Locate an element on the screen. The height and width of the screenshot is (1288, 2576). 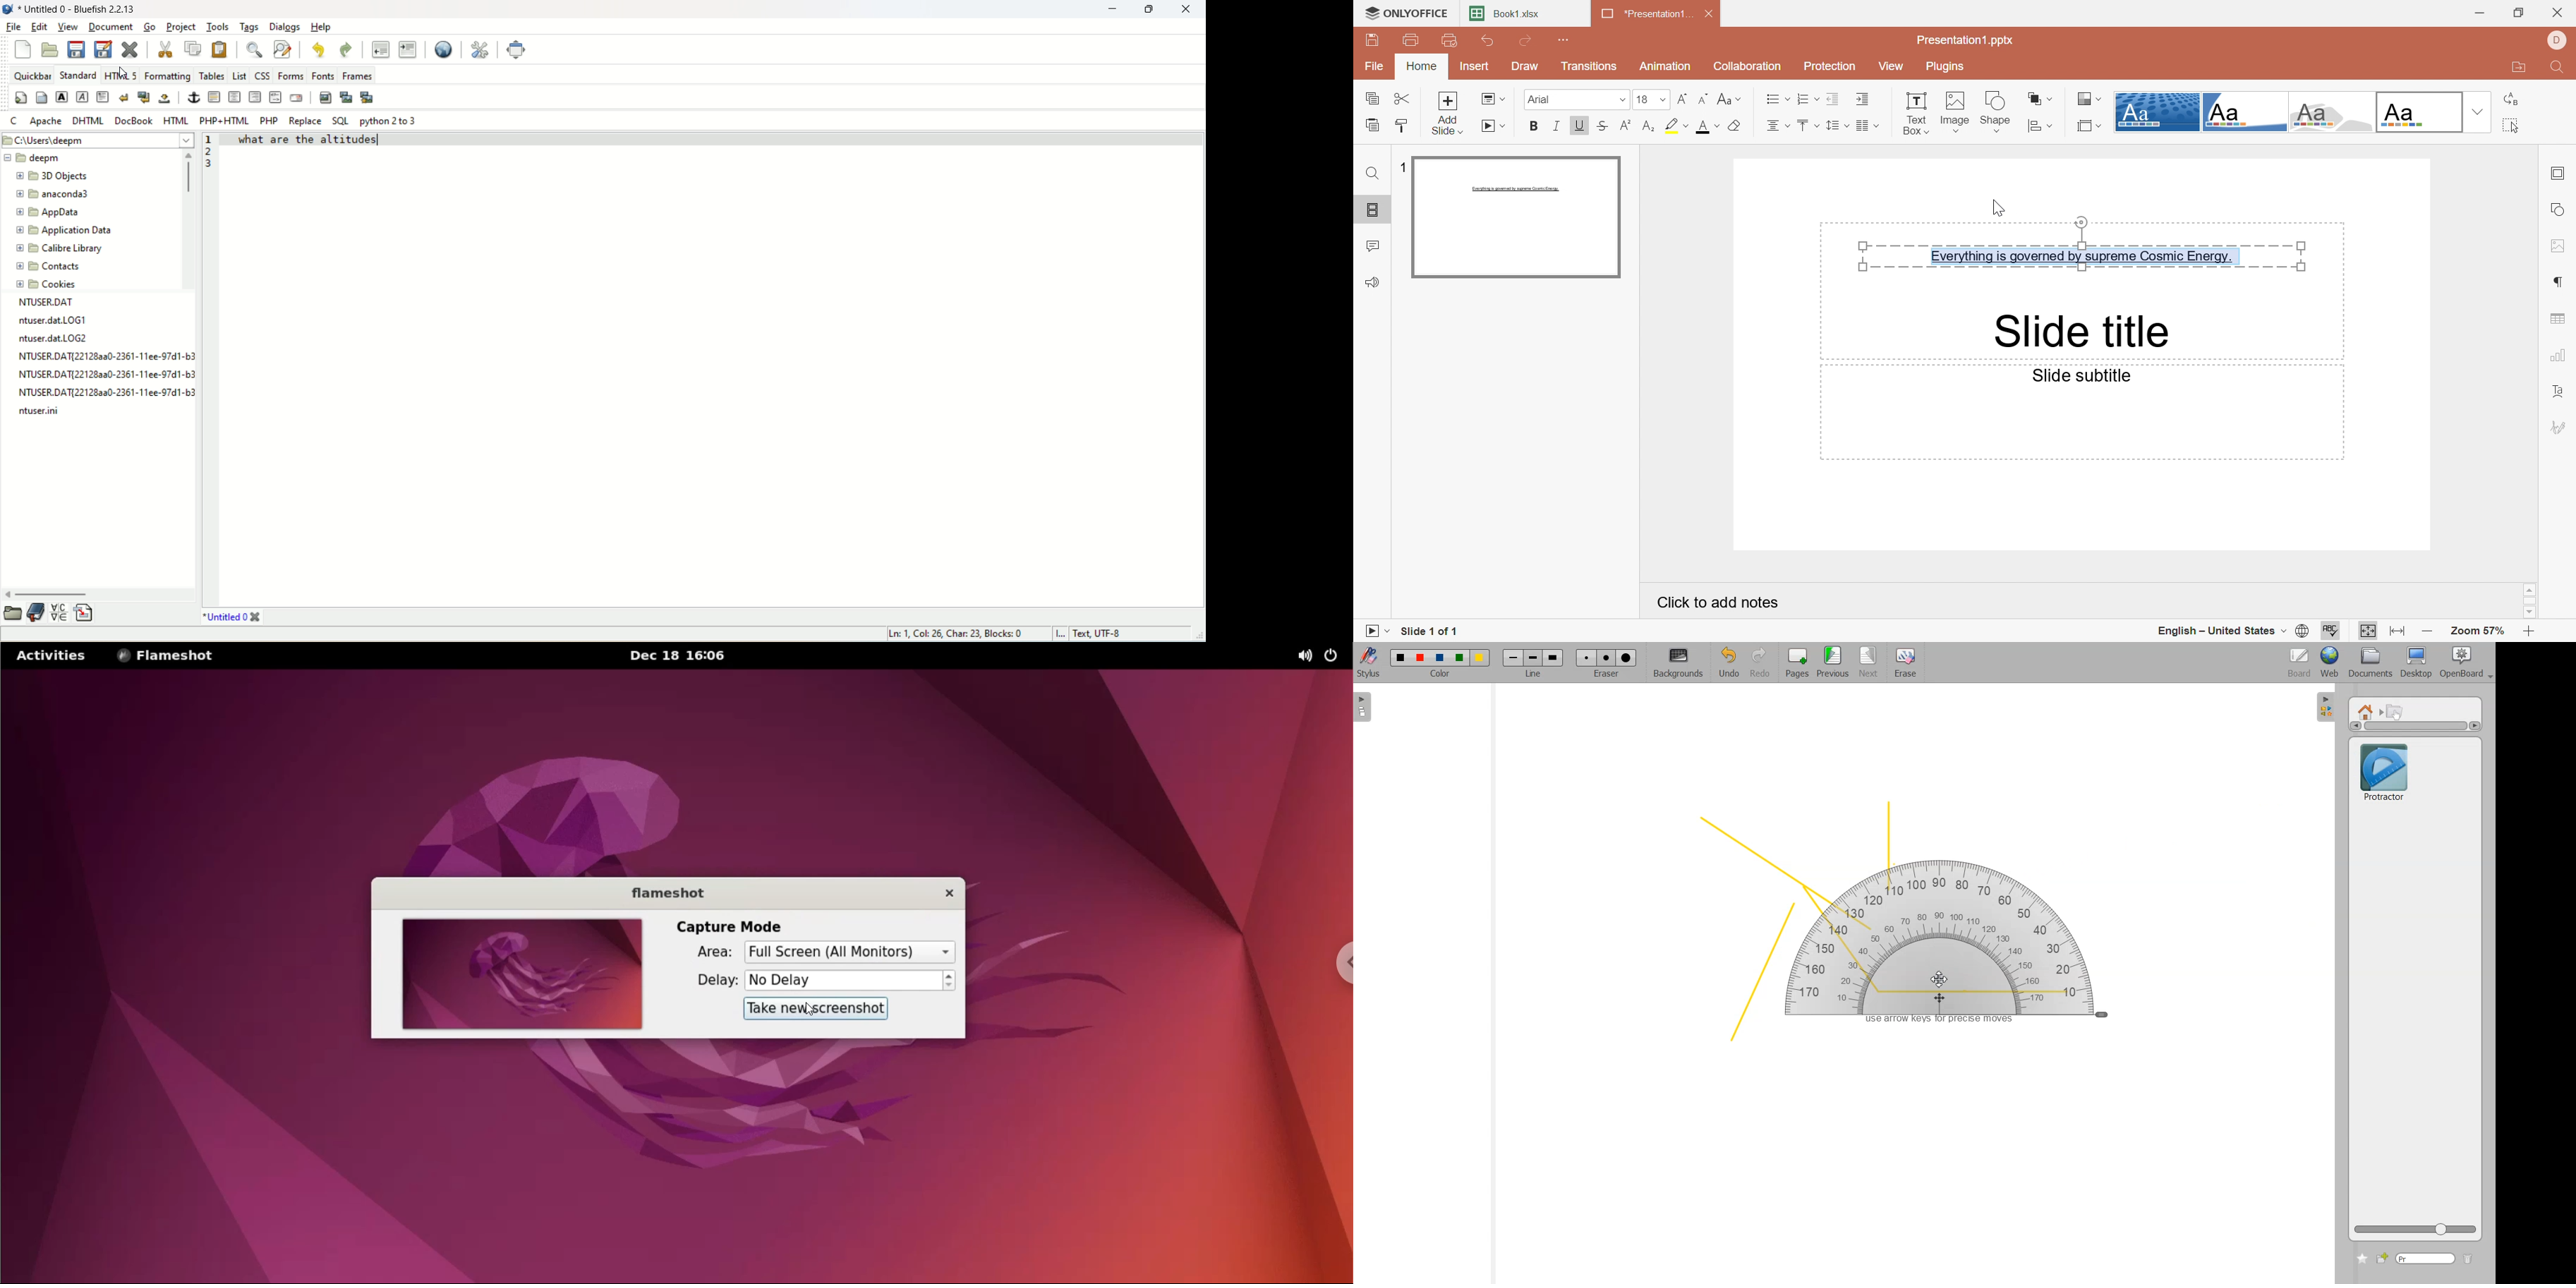
Find is located at coordinates (2556, 69).